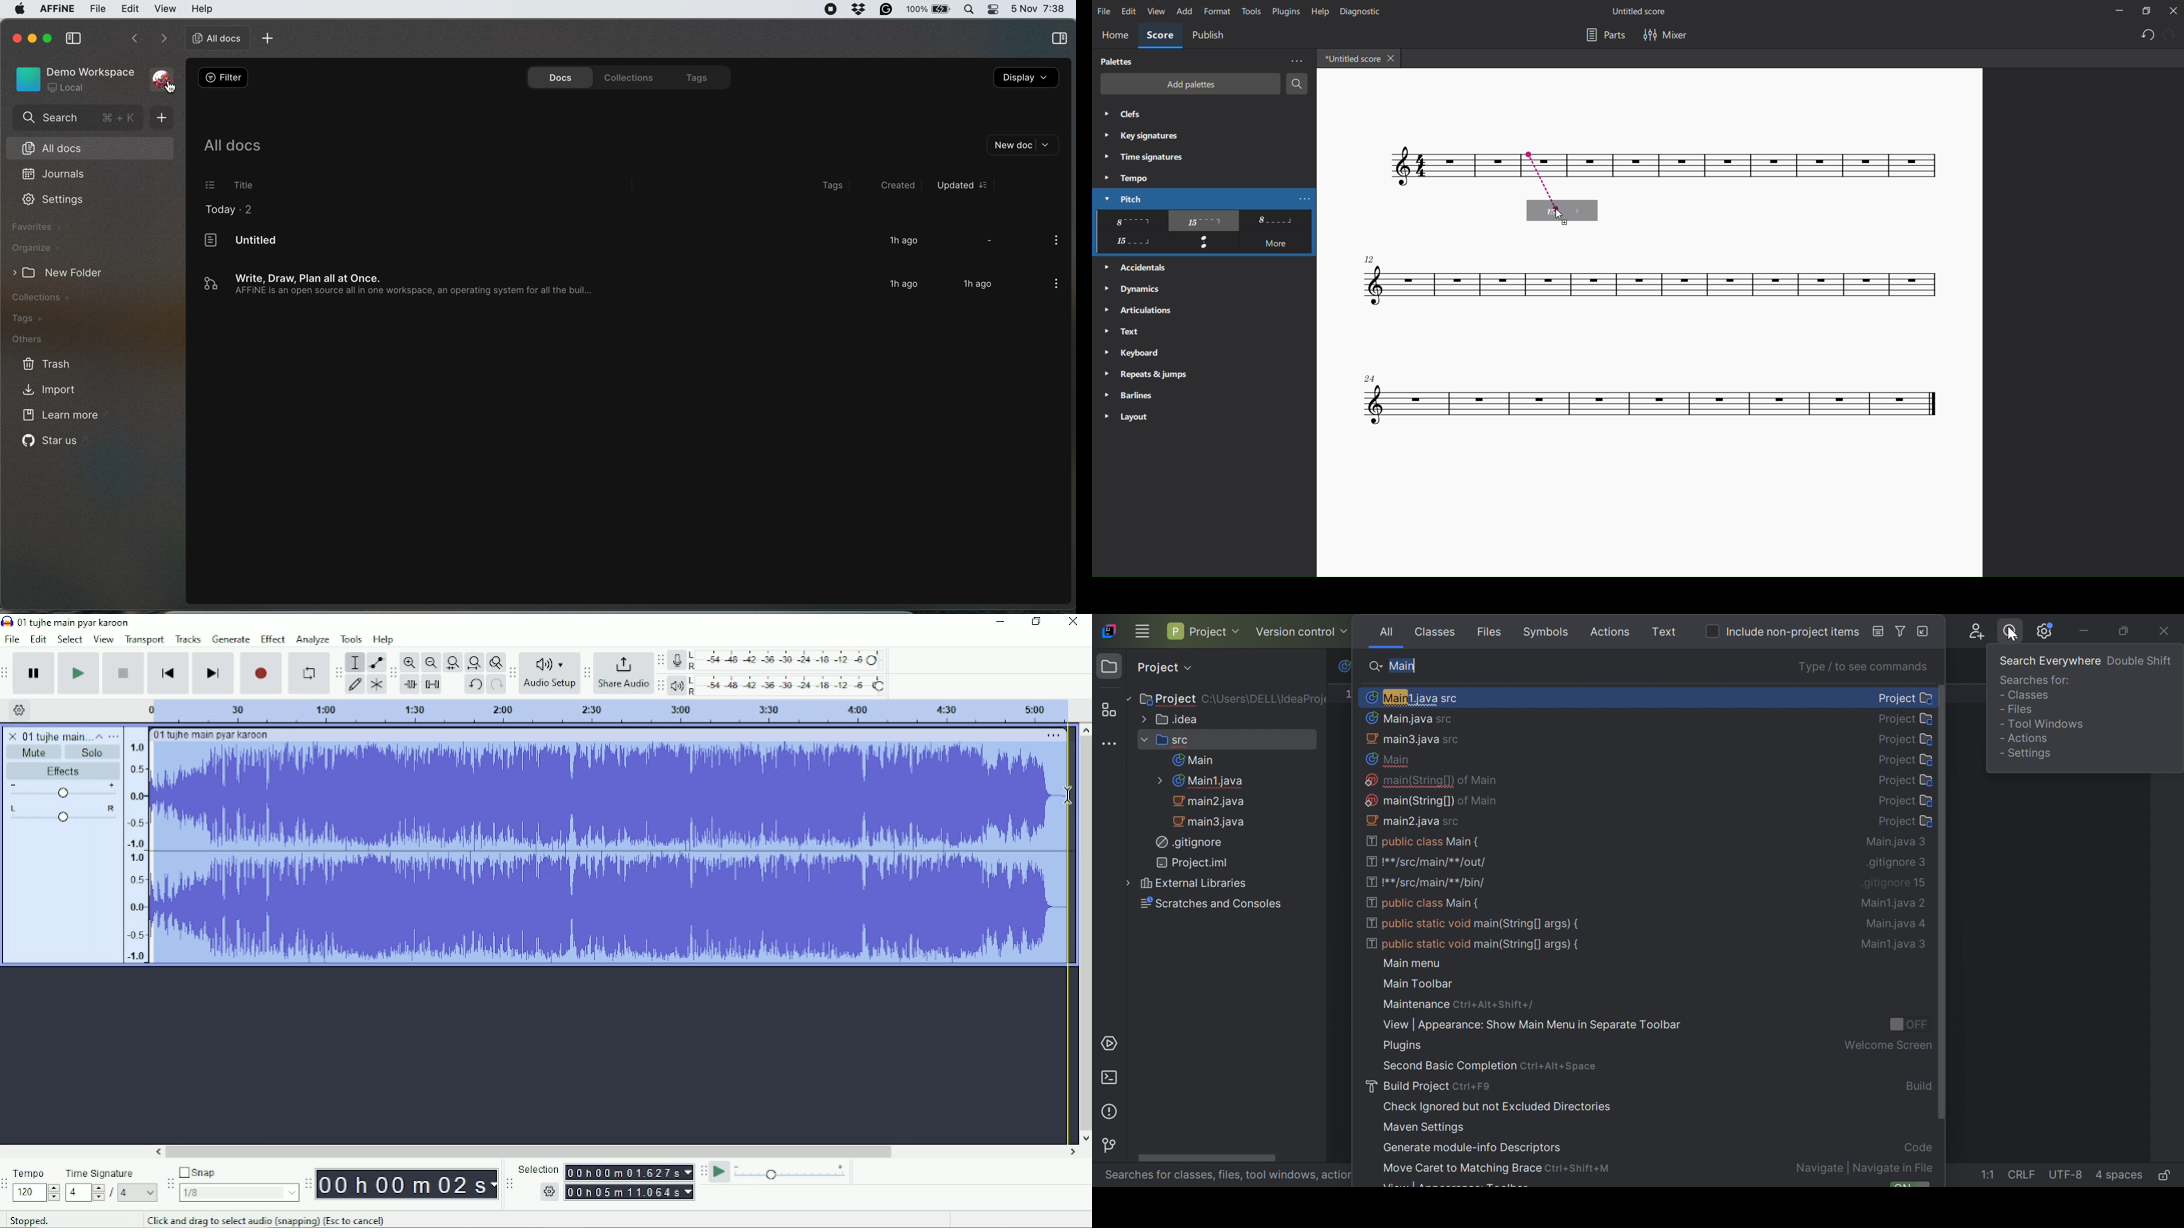 This screenshot has width=2184, height=1232. Describe the element at coordinates (1149, 374) in the screenshot. I see `reports and jump` at that location.